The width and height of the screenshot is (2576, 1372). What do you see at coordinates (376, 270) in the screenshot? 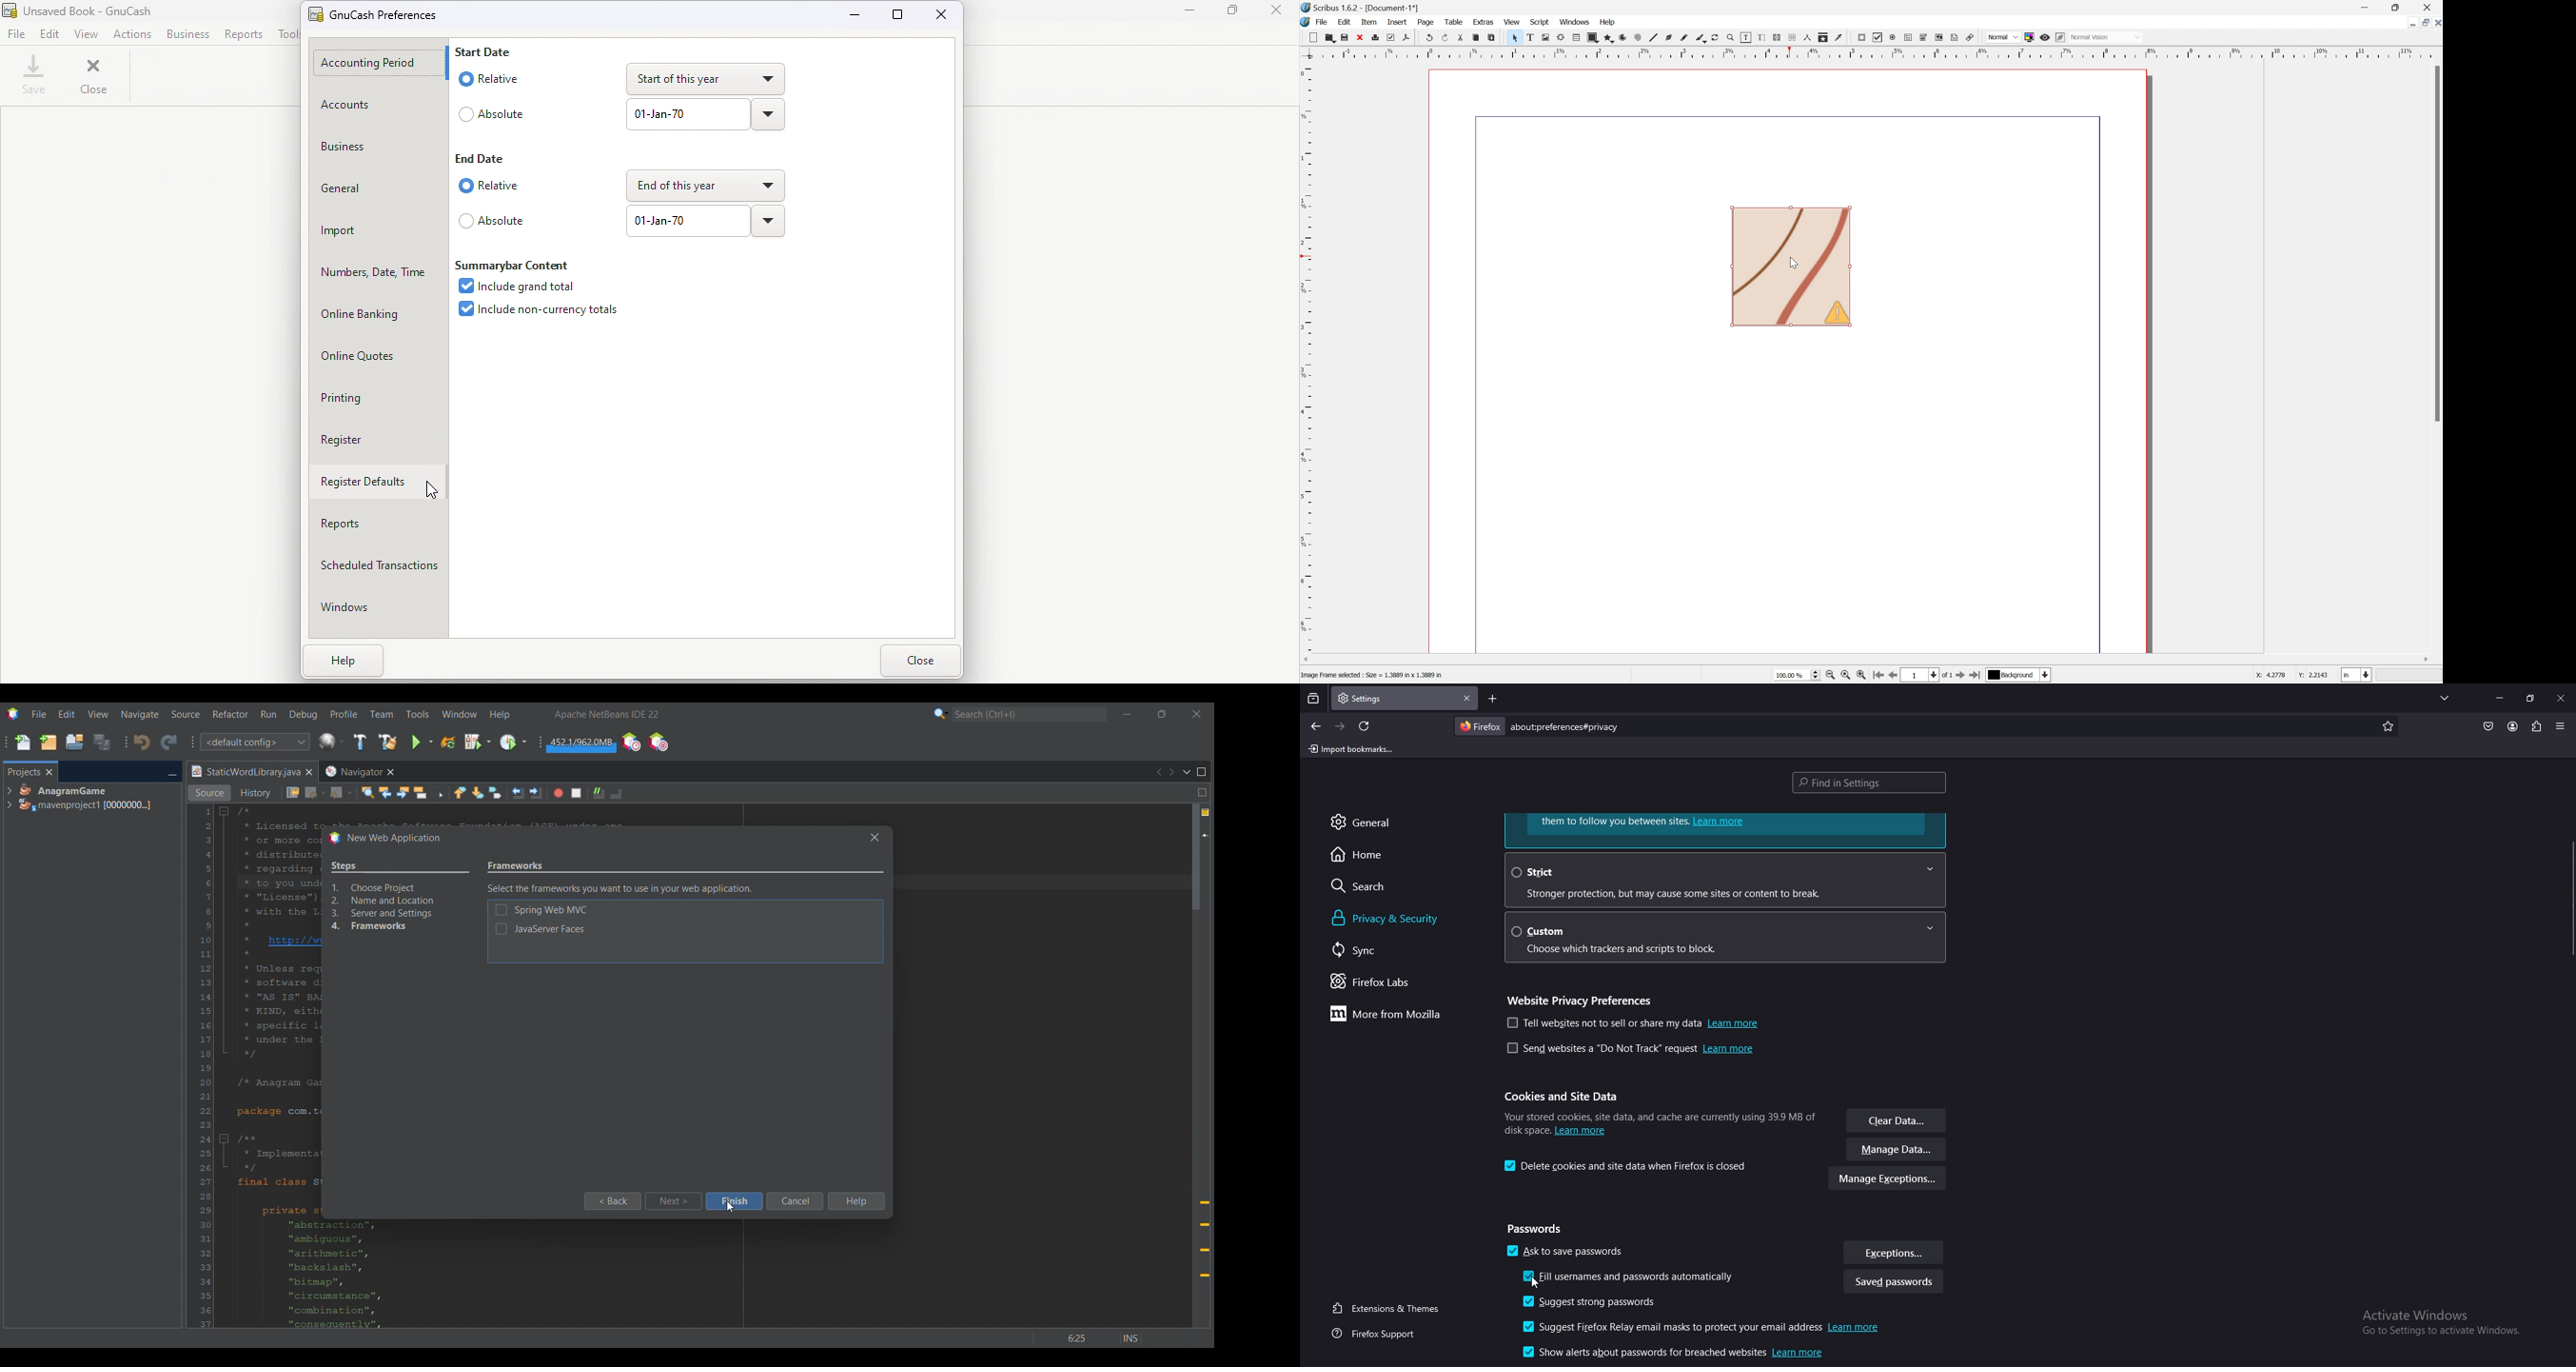
I see `Numbers, Date, Time` at bounding box center [376, 270].